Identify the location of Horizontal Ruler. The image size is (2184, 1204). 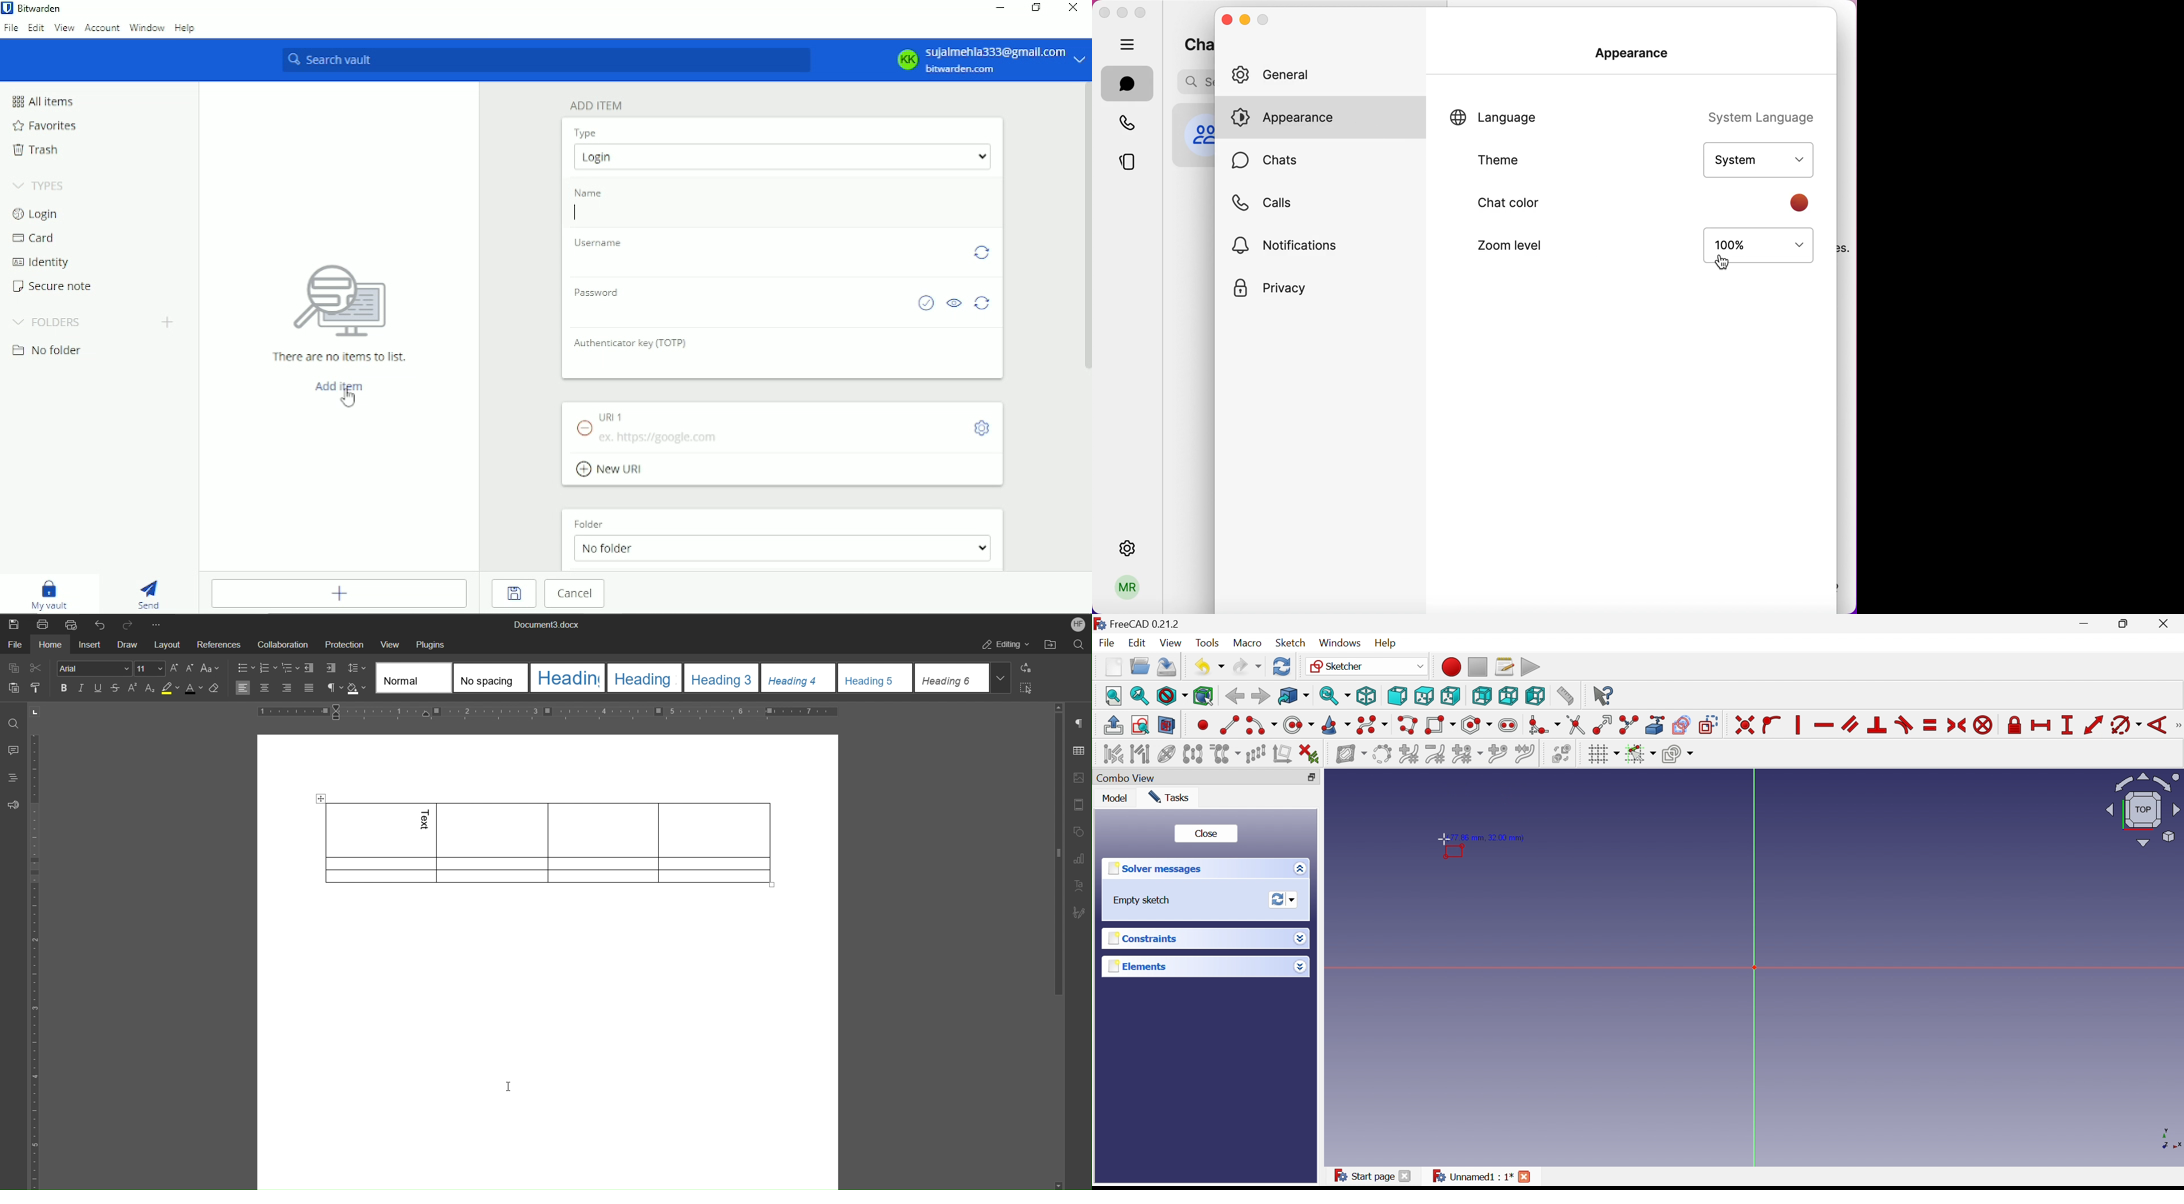
(547, 714).